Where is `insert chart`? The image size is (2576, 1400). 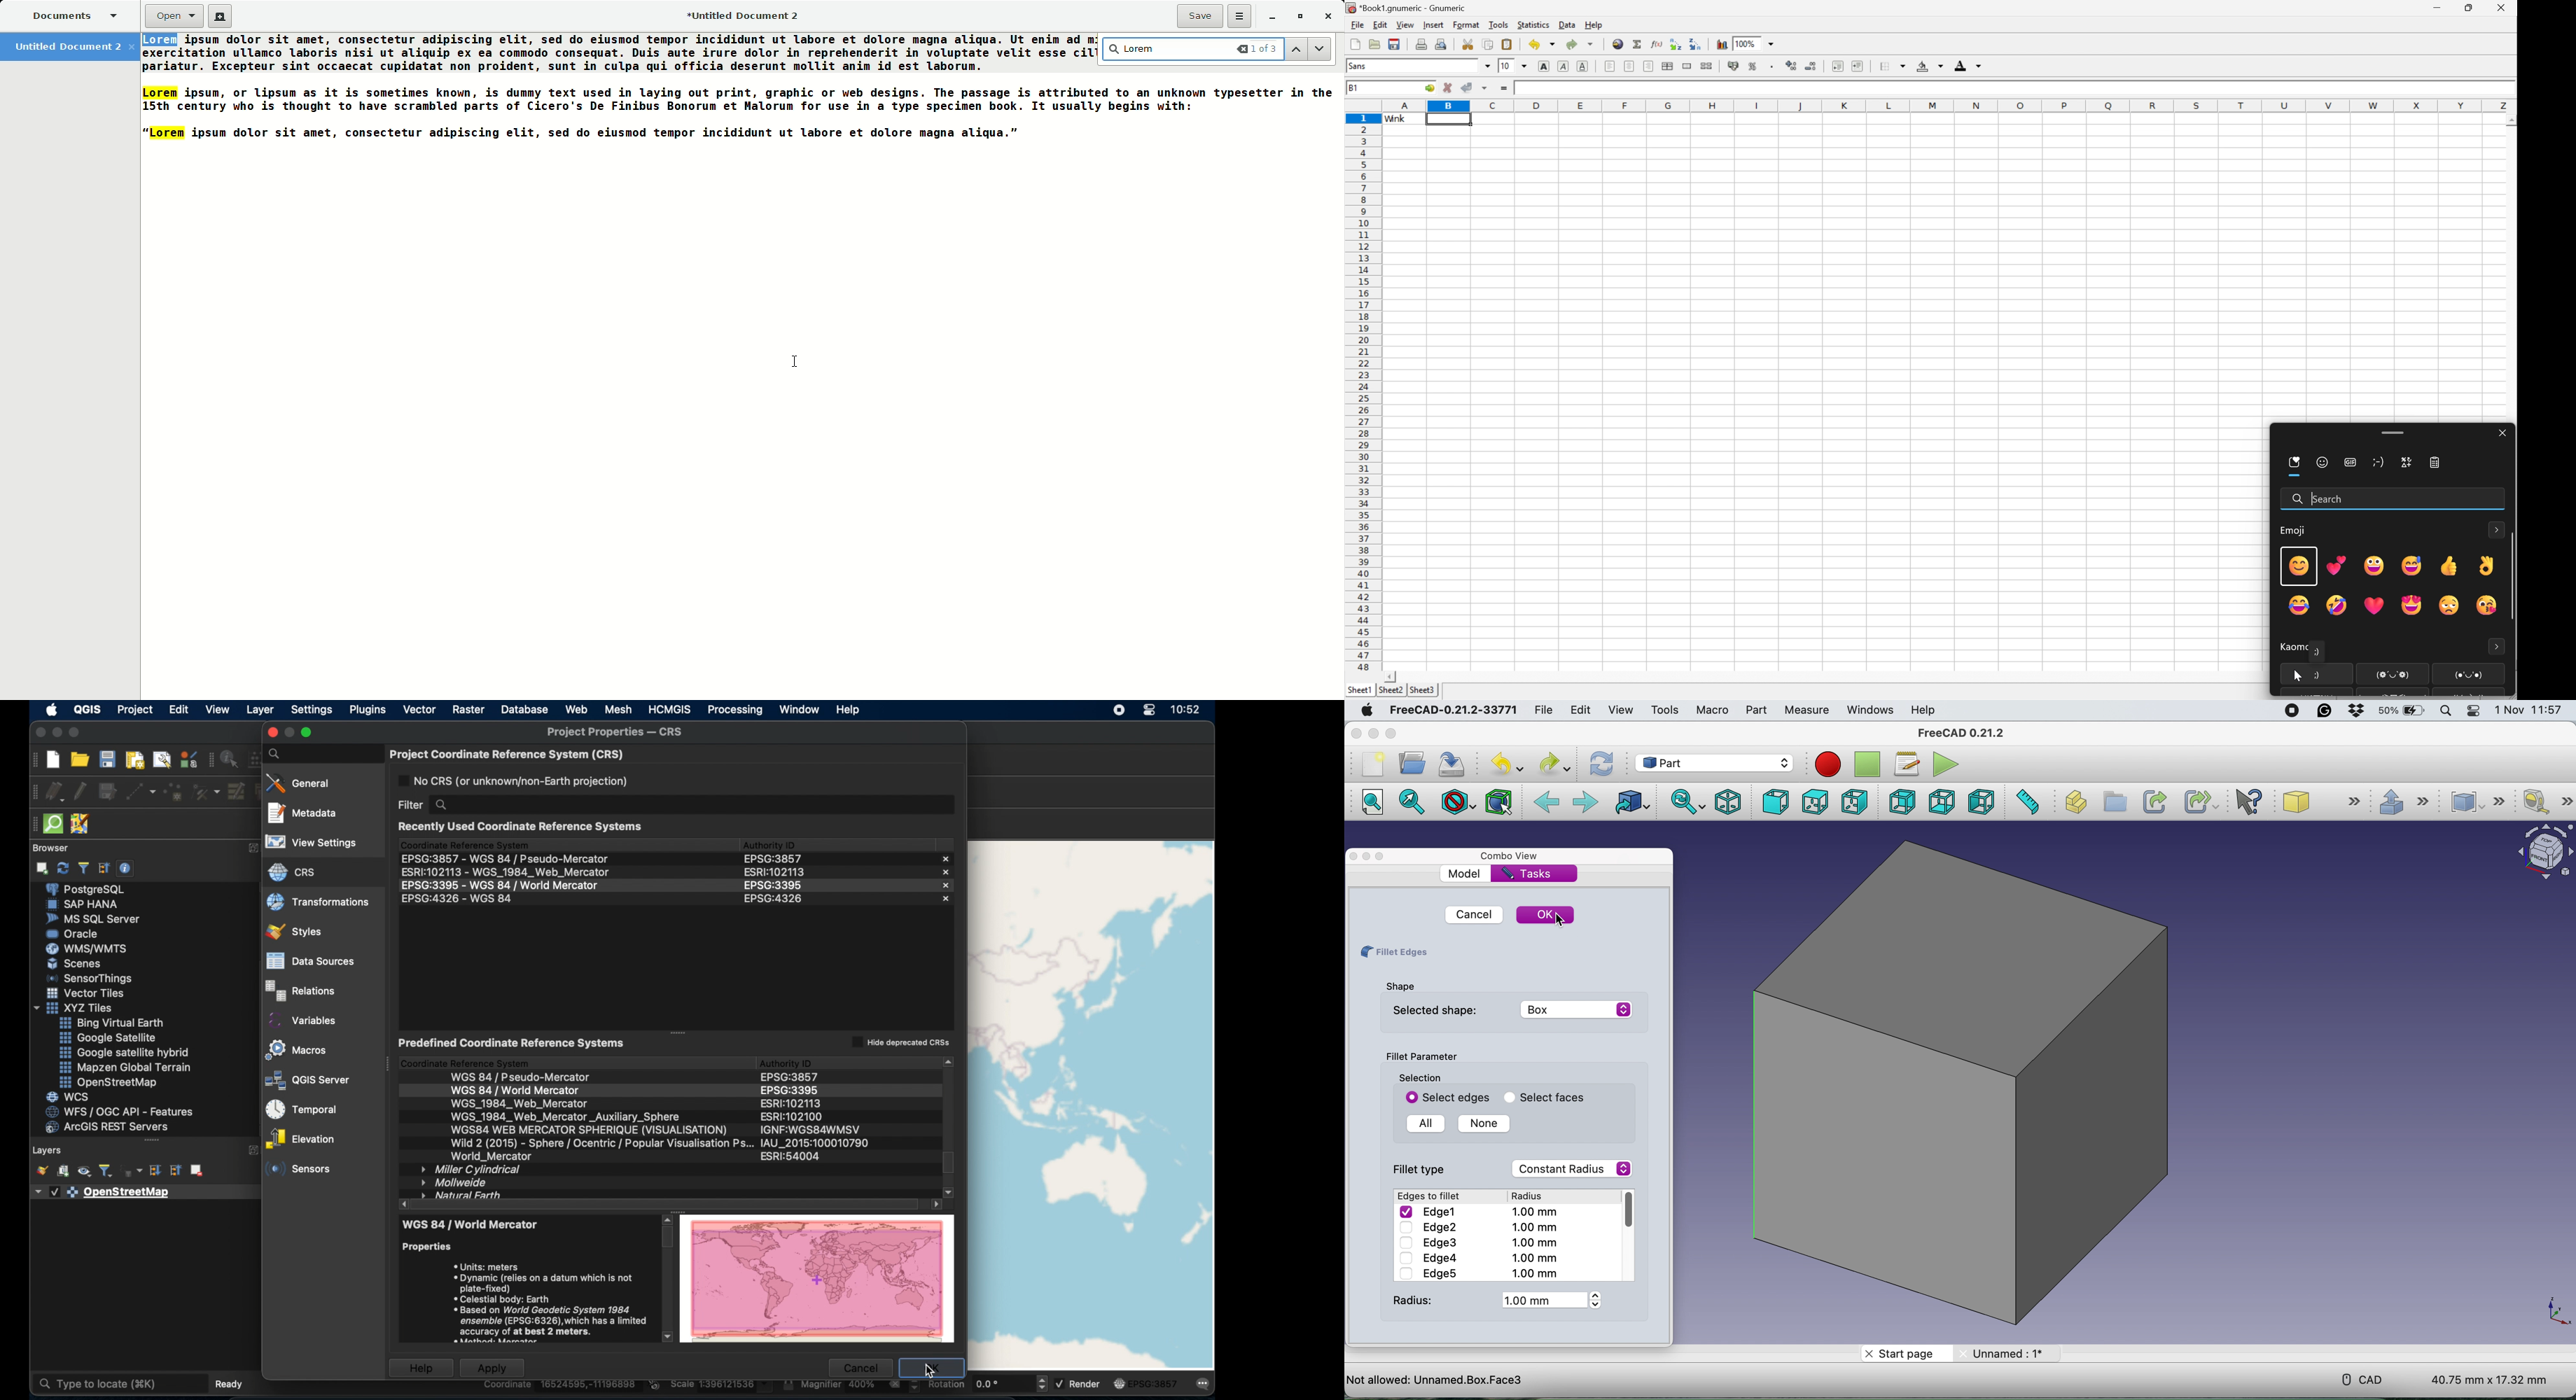
insert chart is located at coordinates (1722, 44).